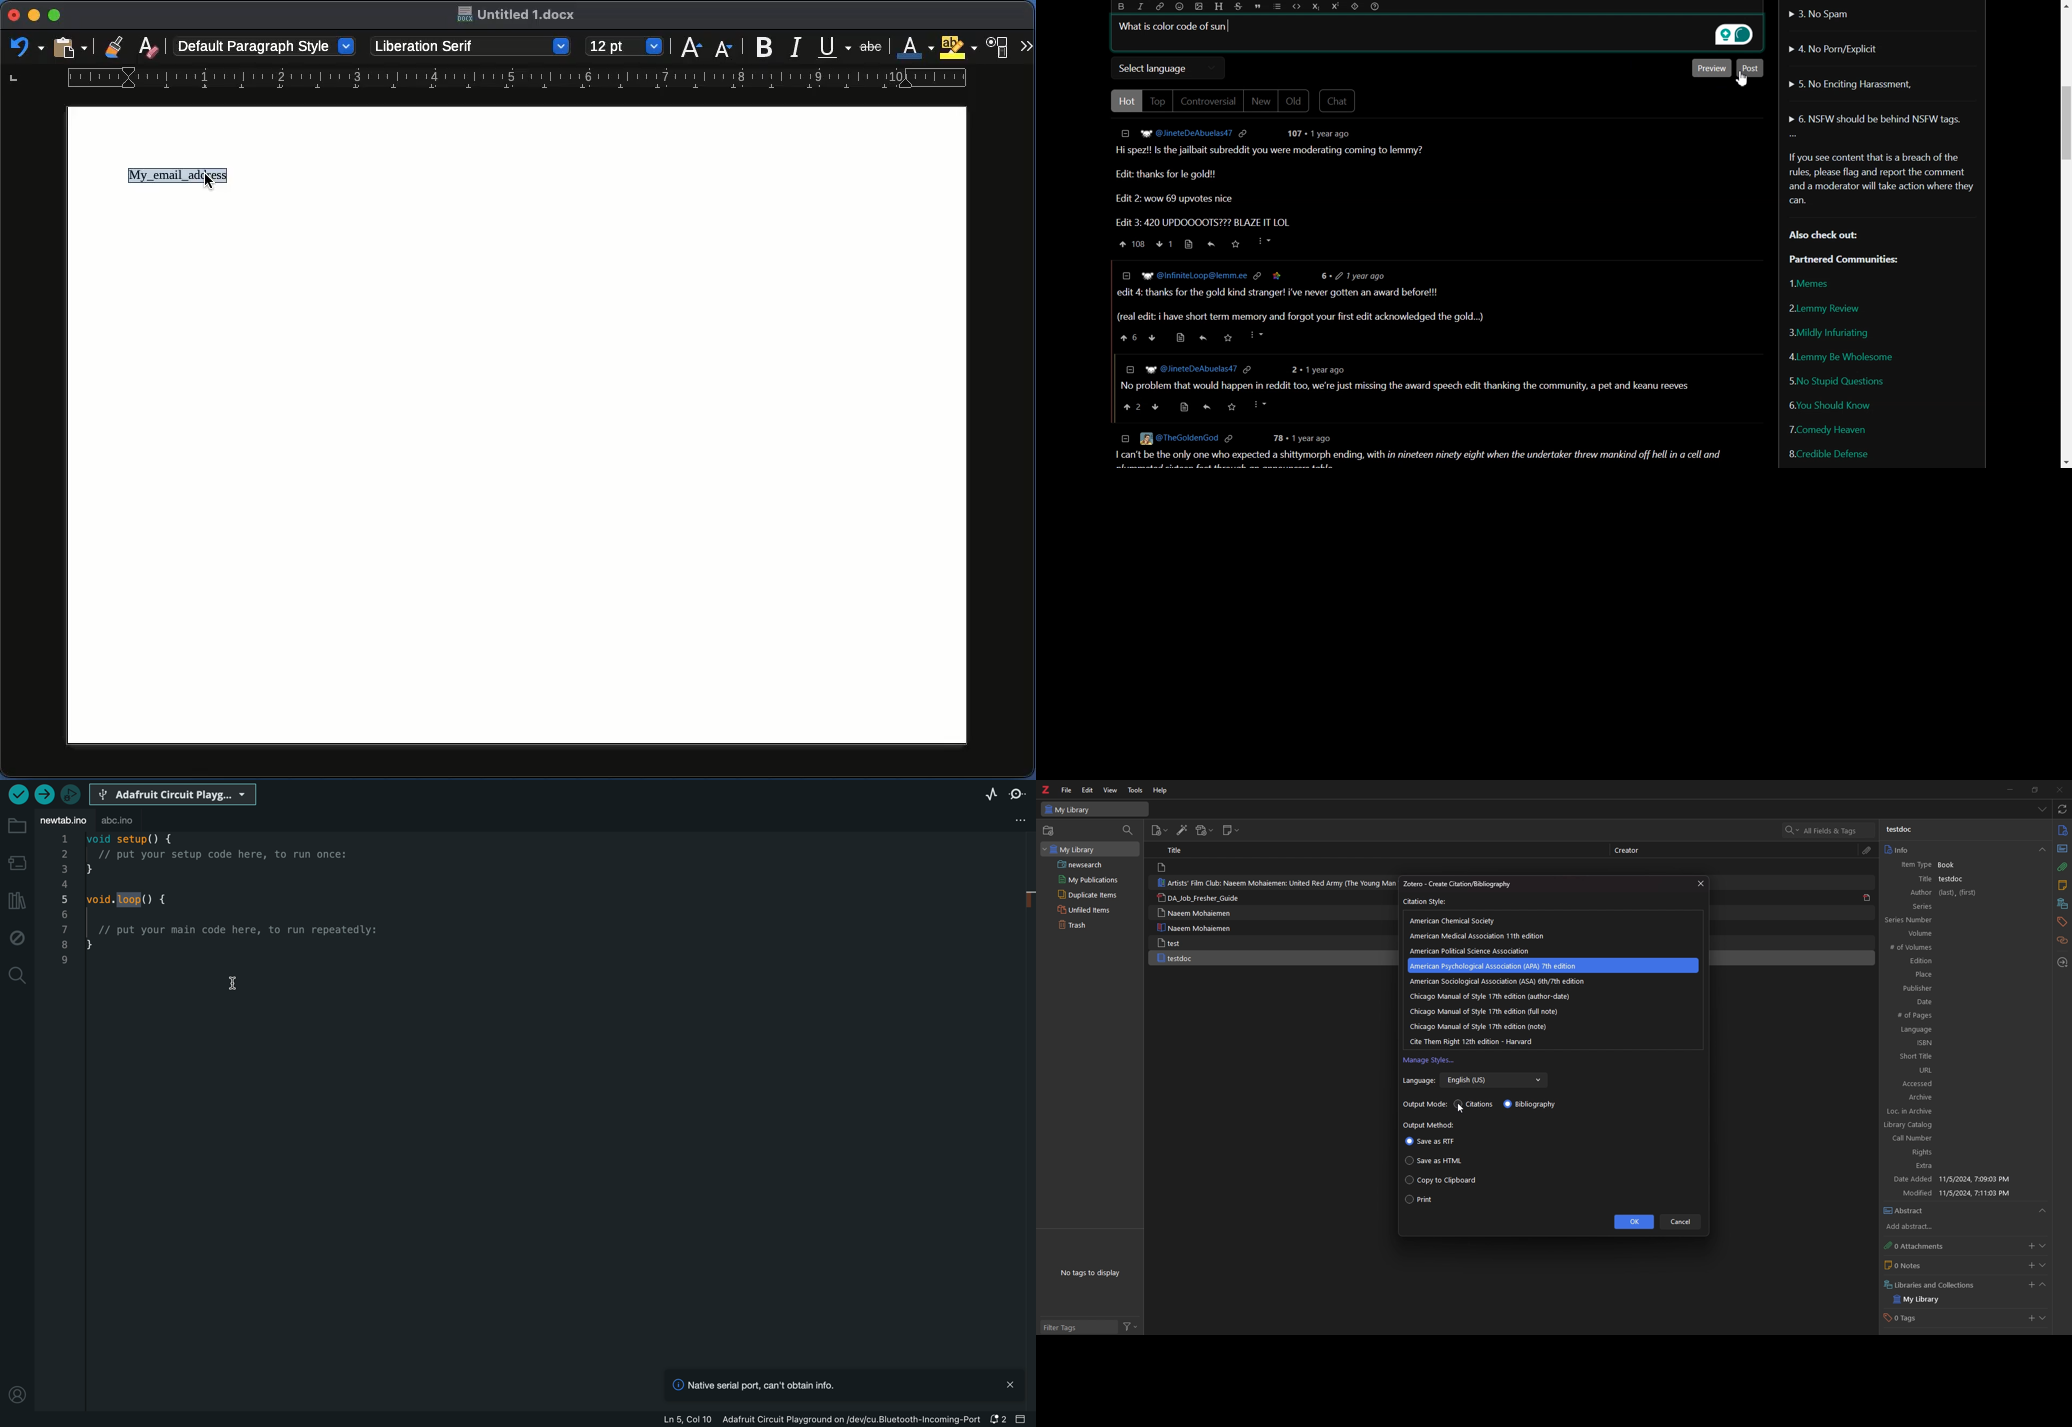 This screenshot has height=1428, width=2072. I want to click on 12pt, so click(625, 45).